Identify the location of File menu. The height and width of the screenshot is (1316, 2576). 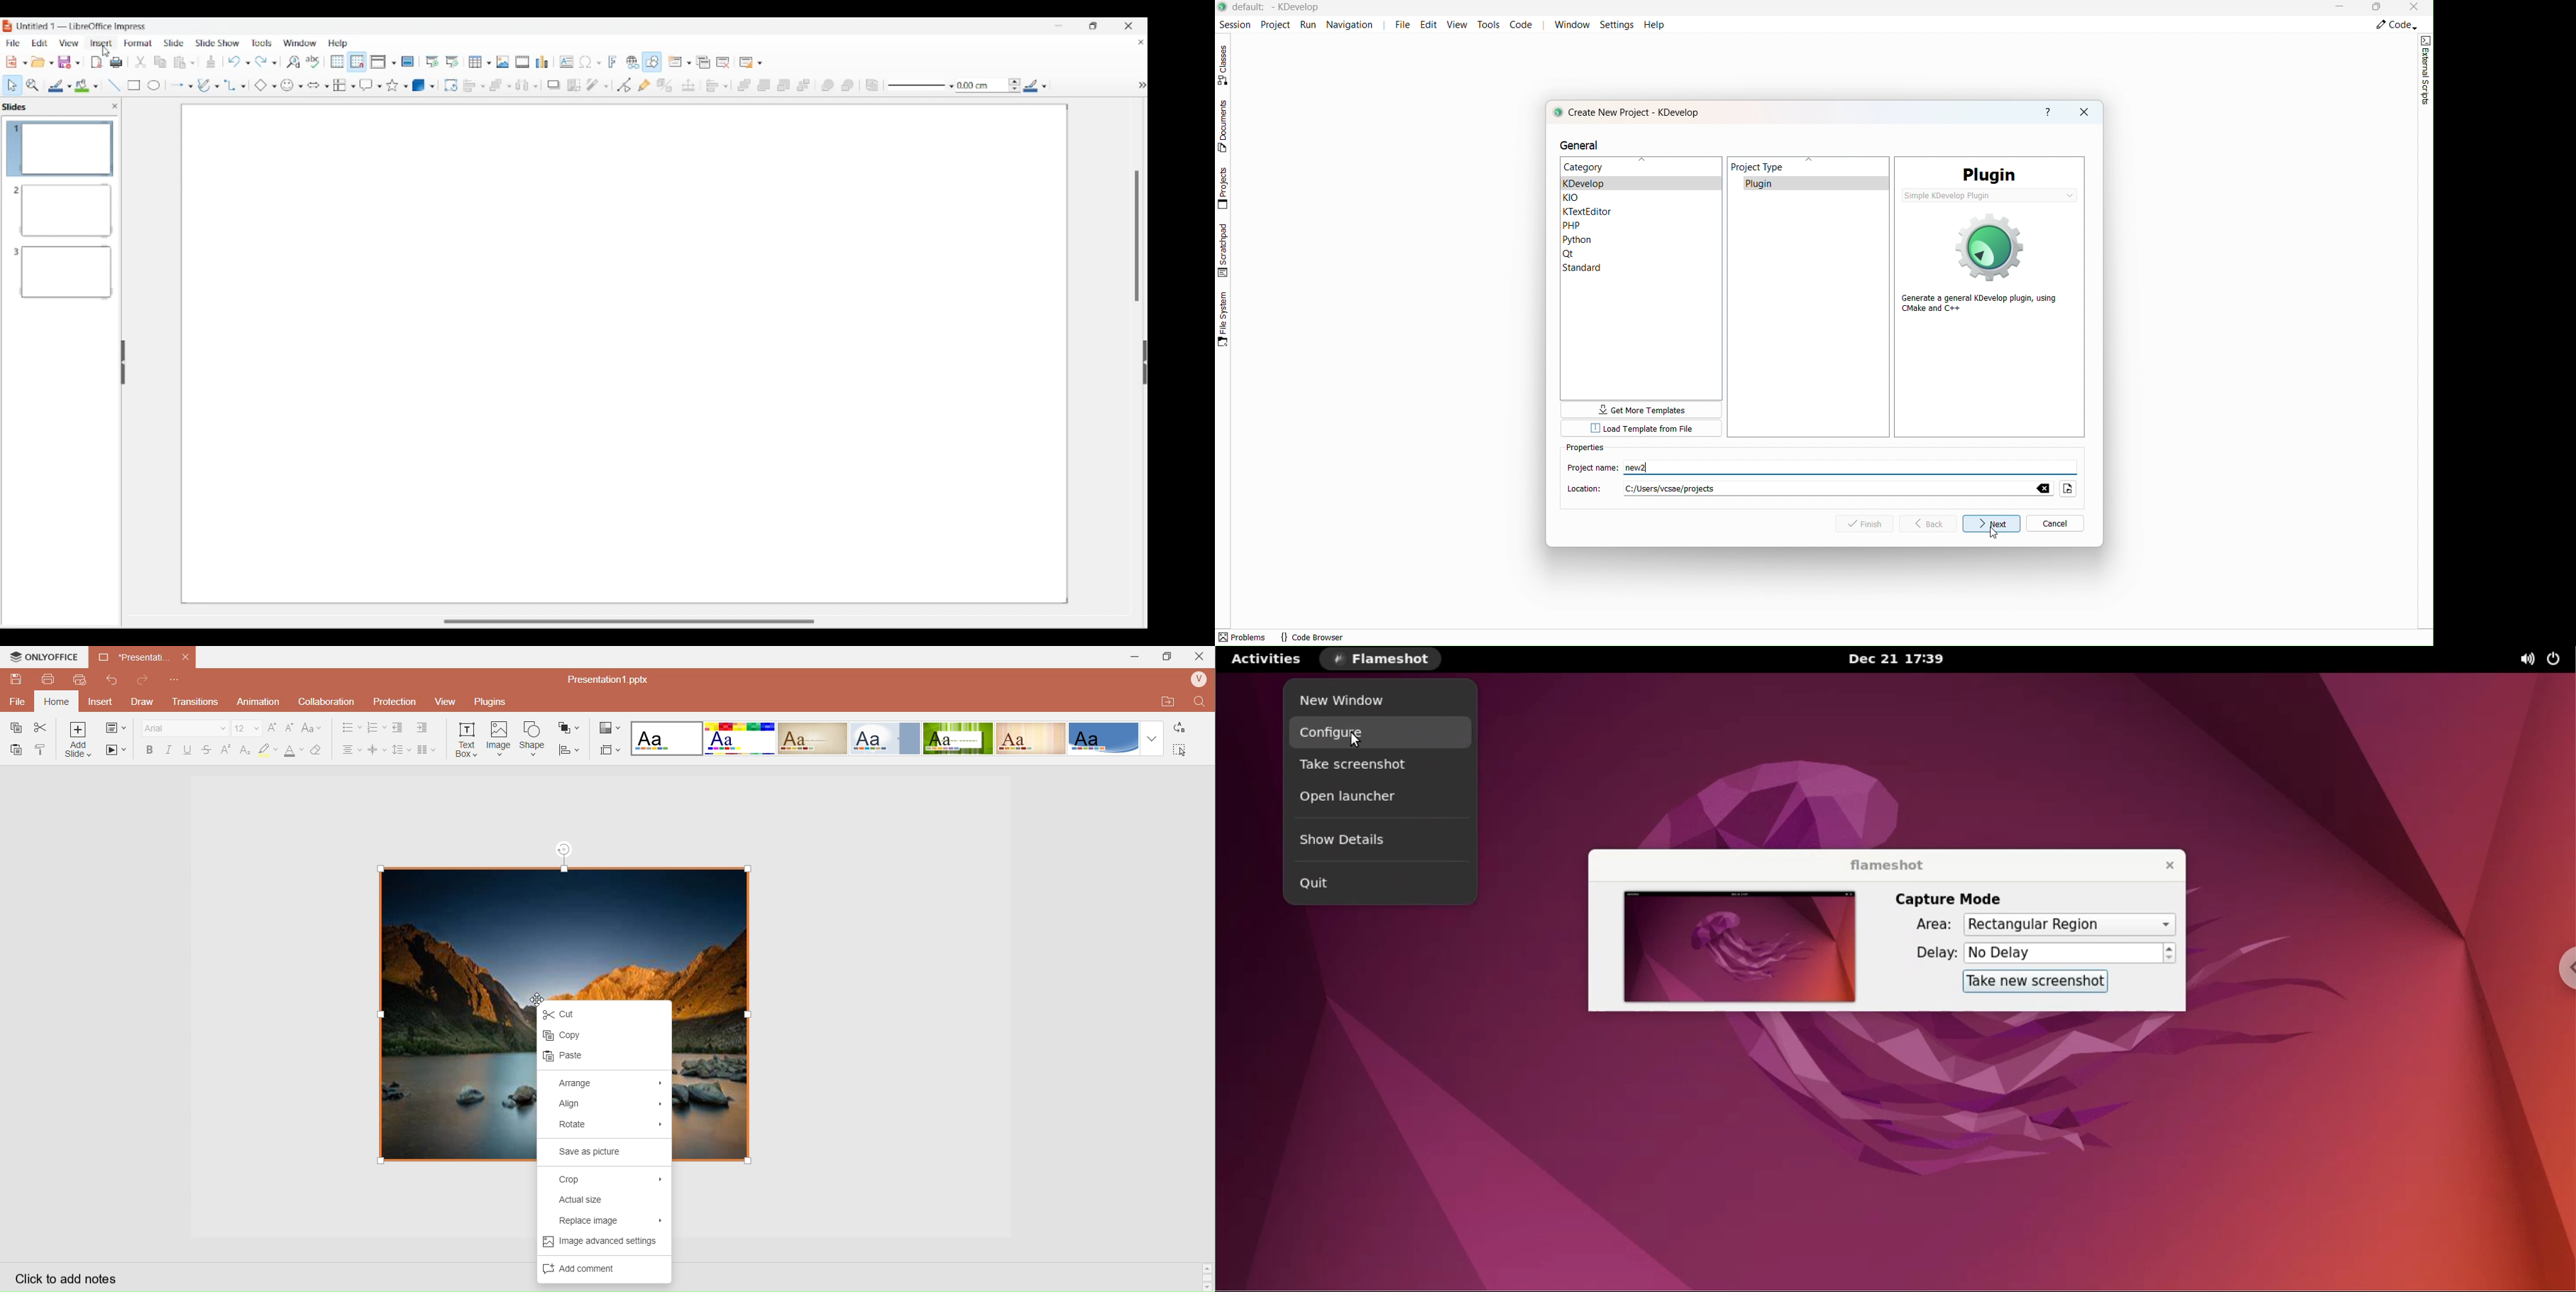
(13, 43).